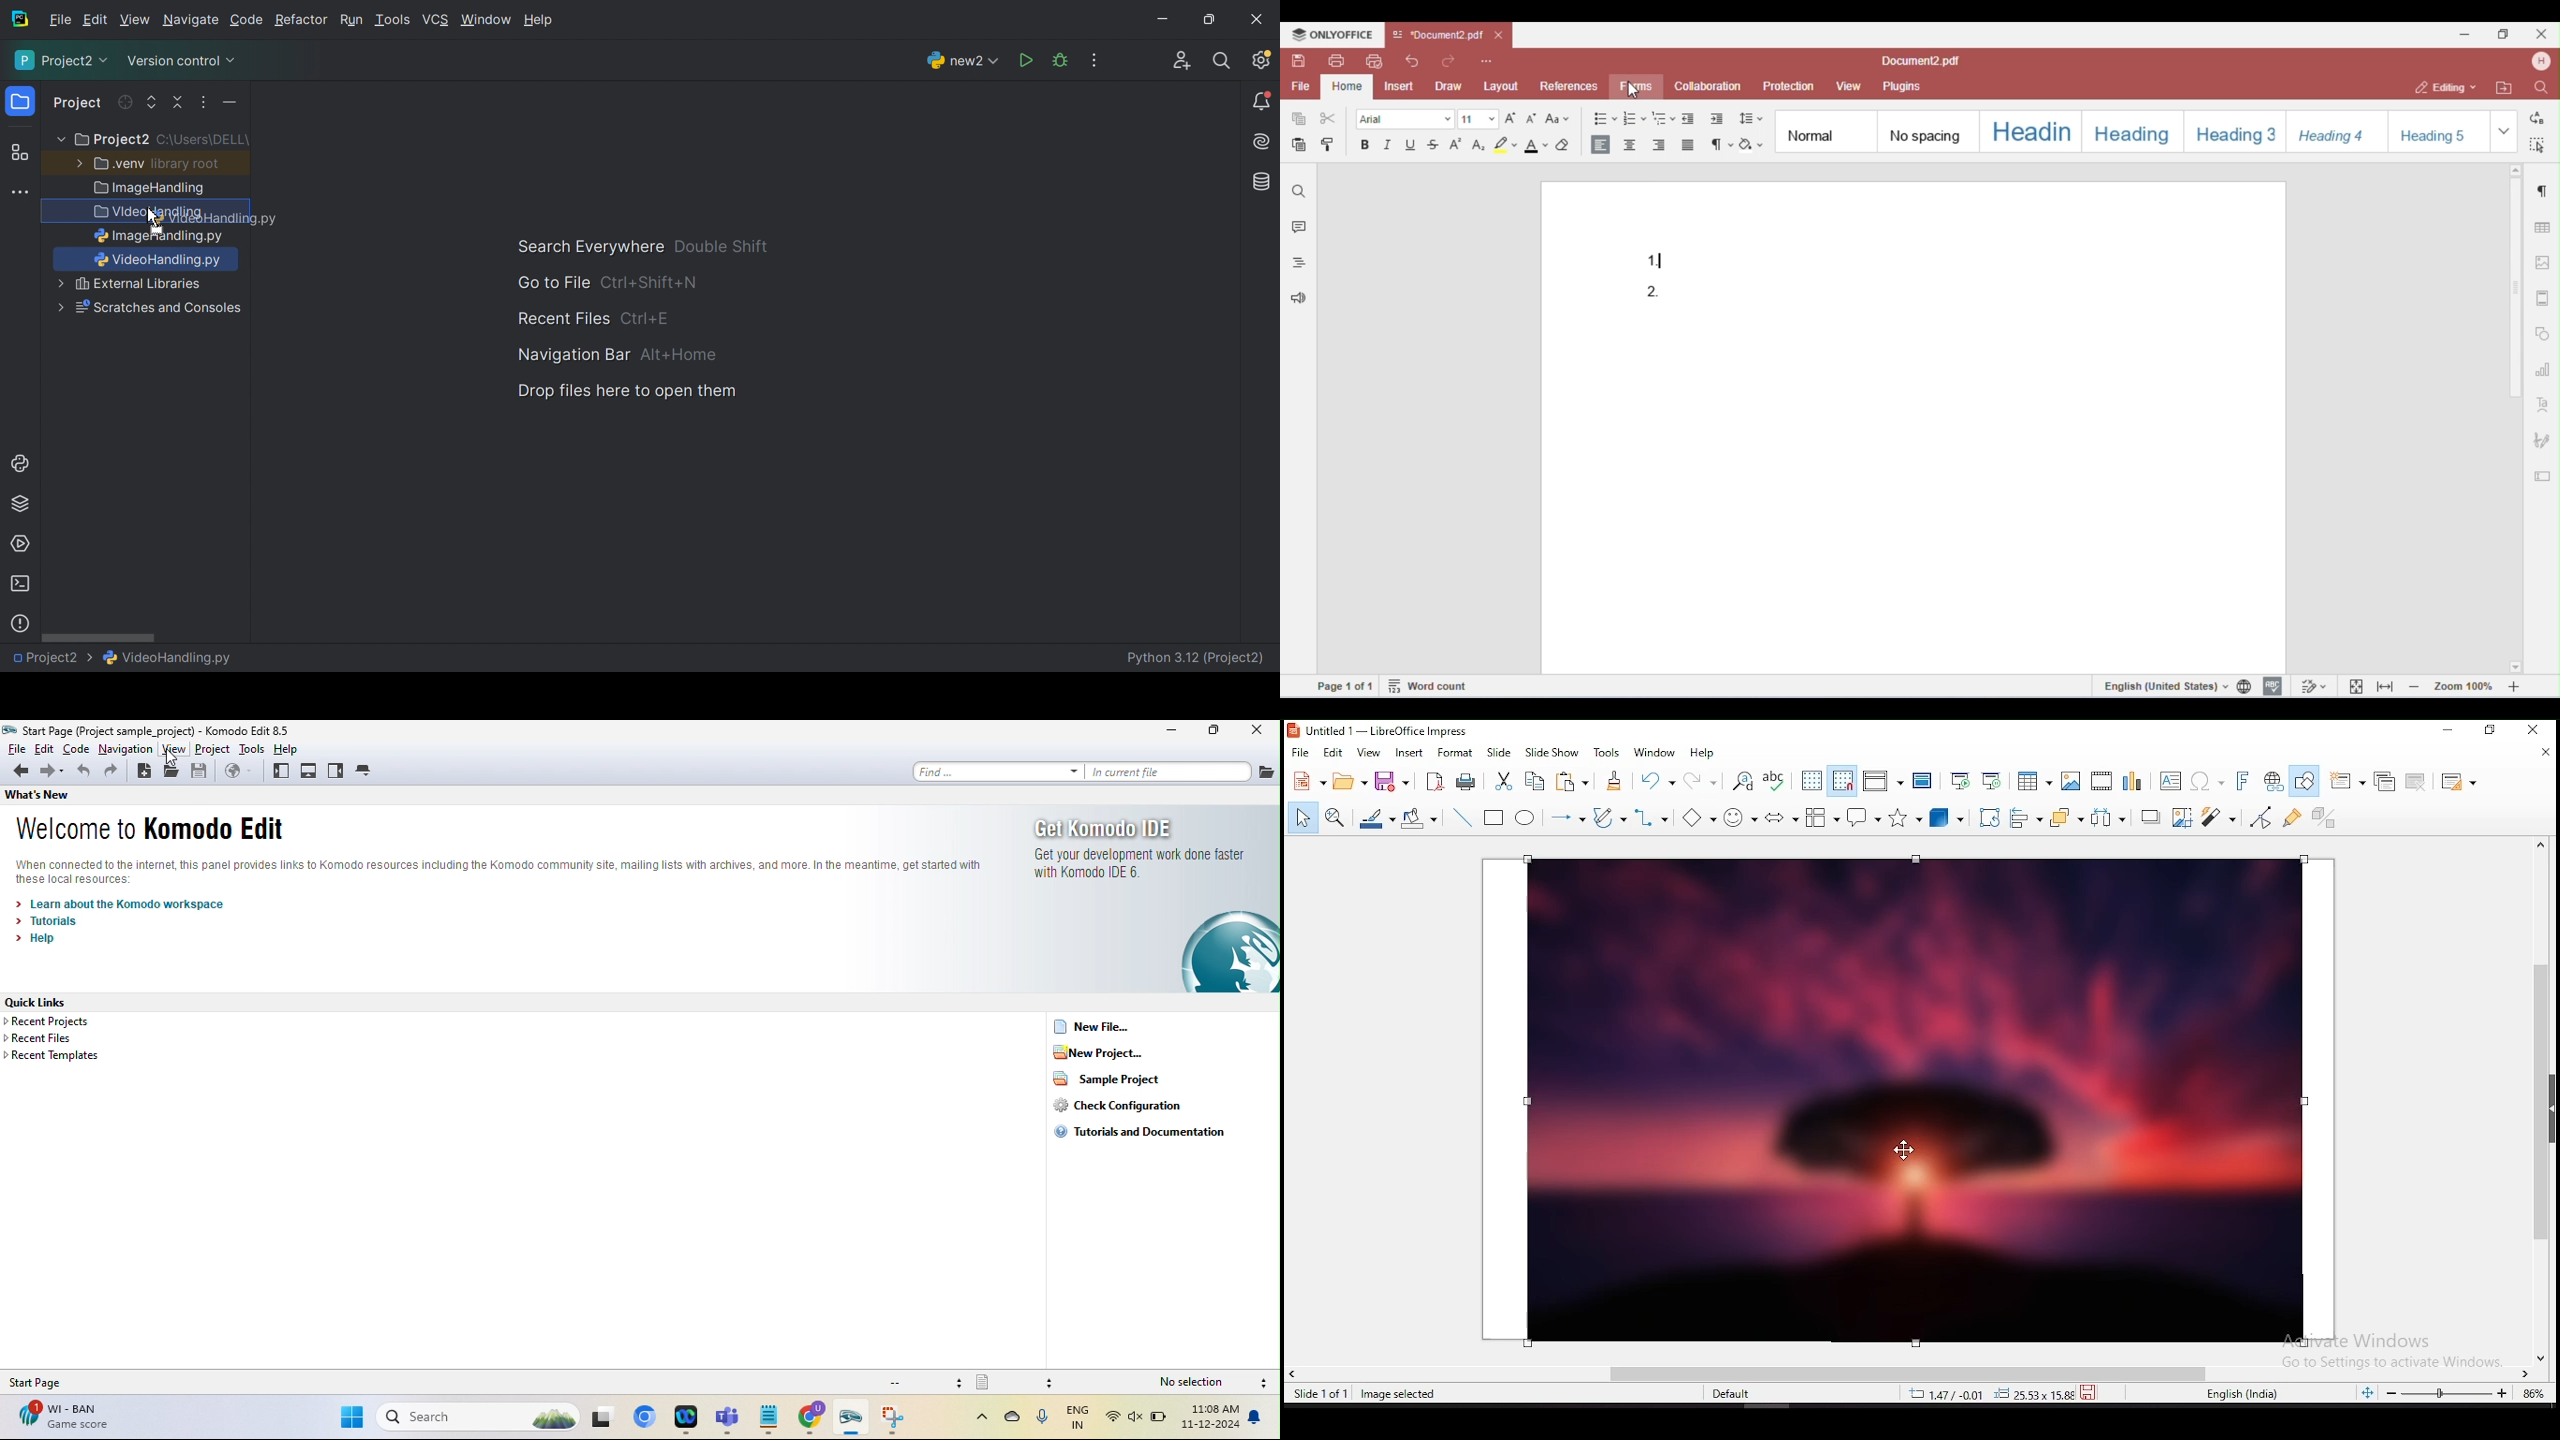 Image resolution: width=2576 pixels, height=1456 pixels. I want to click on 0.00x0.00, so click(2029, 1394).